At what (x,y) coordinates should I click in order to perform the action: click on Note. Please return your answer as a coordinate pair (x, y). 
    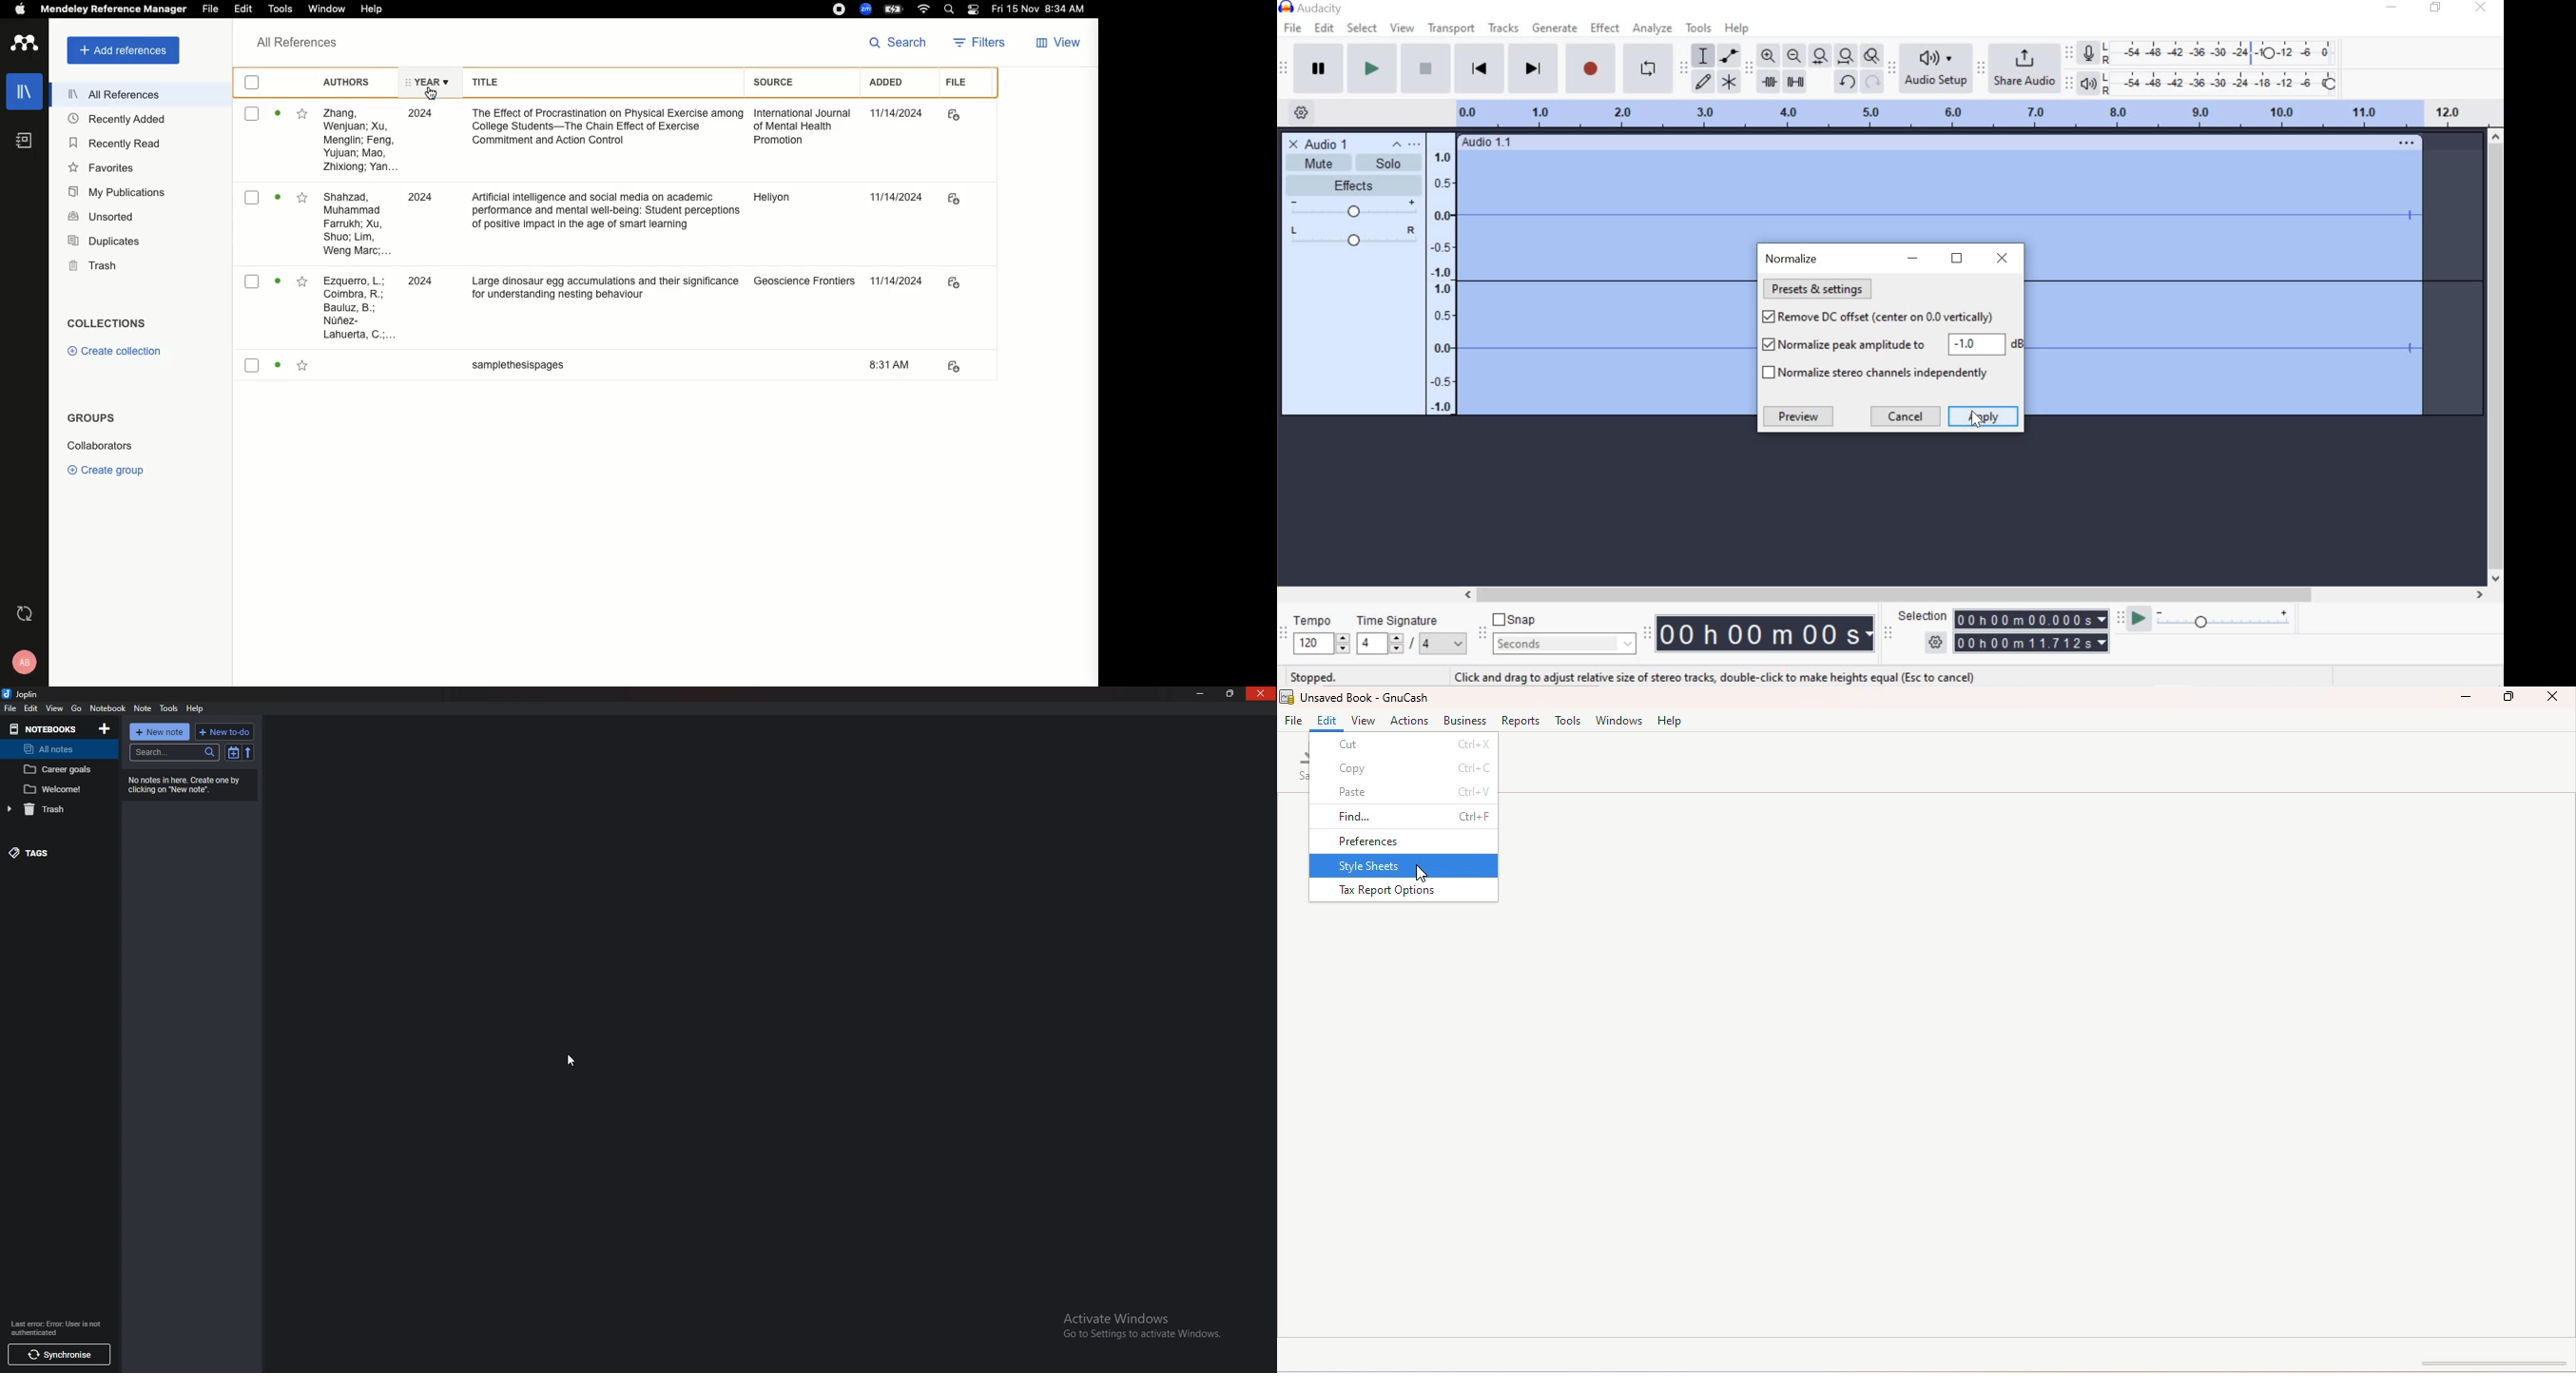
    Looking at the image, I should click on (56, 770).